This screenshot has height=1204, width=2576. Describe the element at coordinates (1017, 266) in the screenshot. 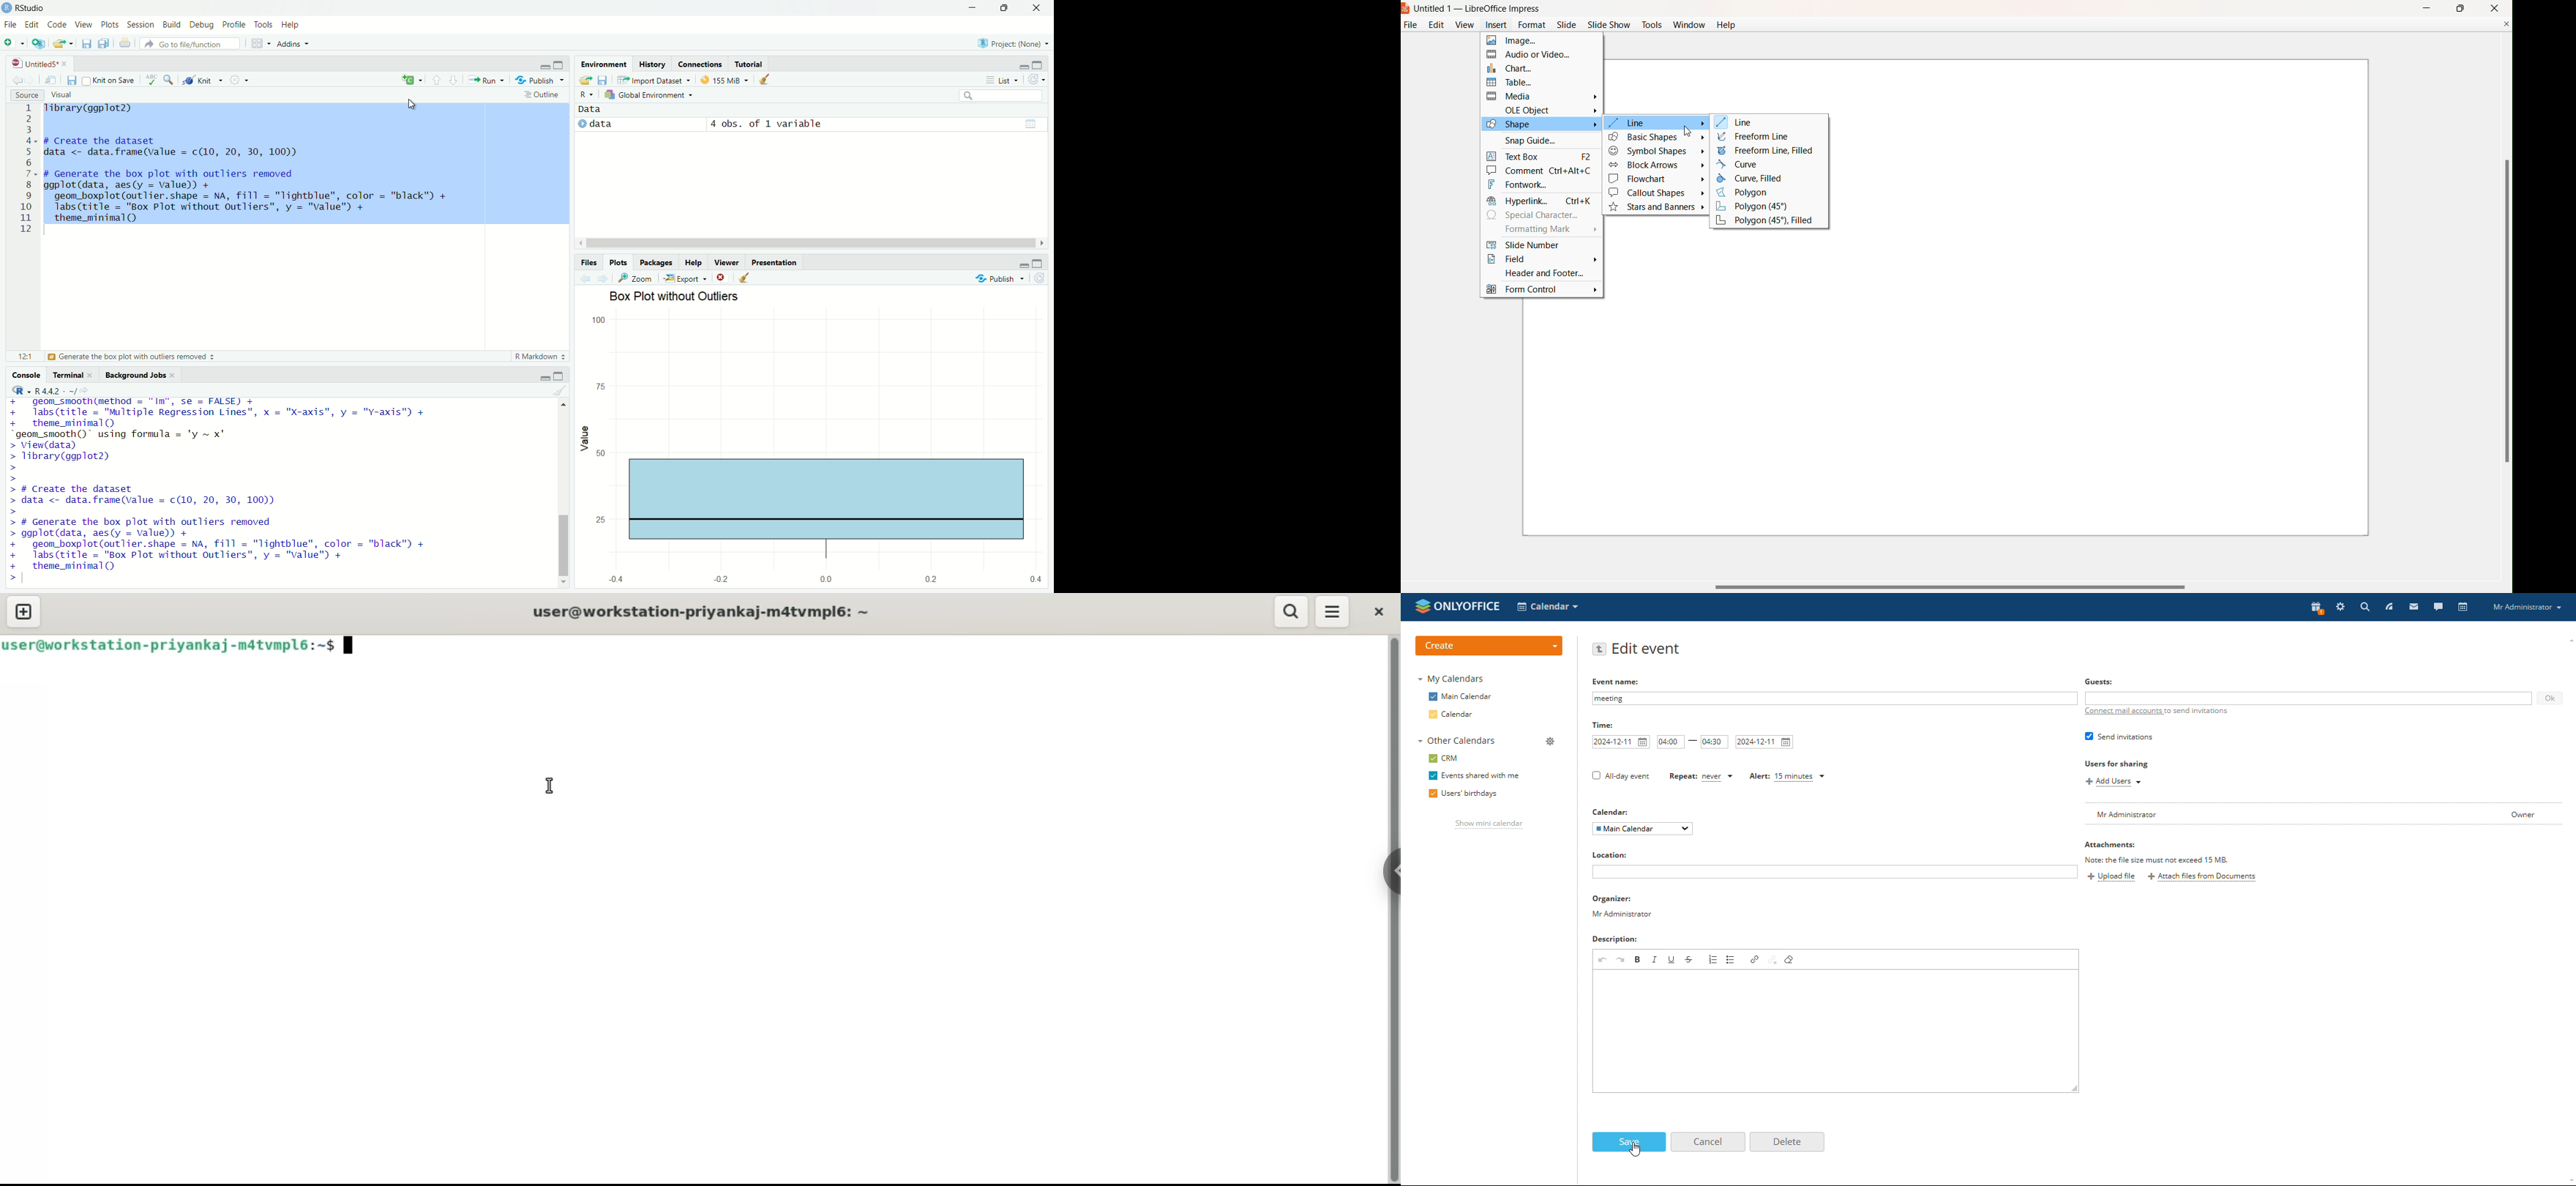

I see `minimise` at that location.